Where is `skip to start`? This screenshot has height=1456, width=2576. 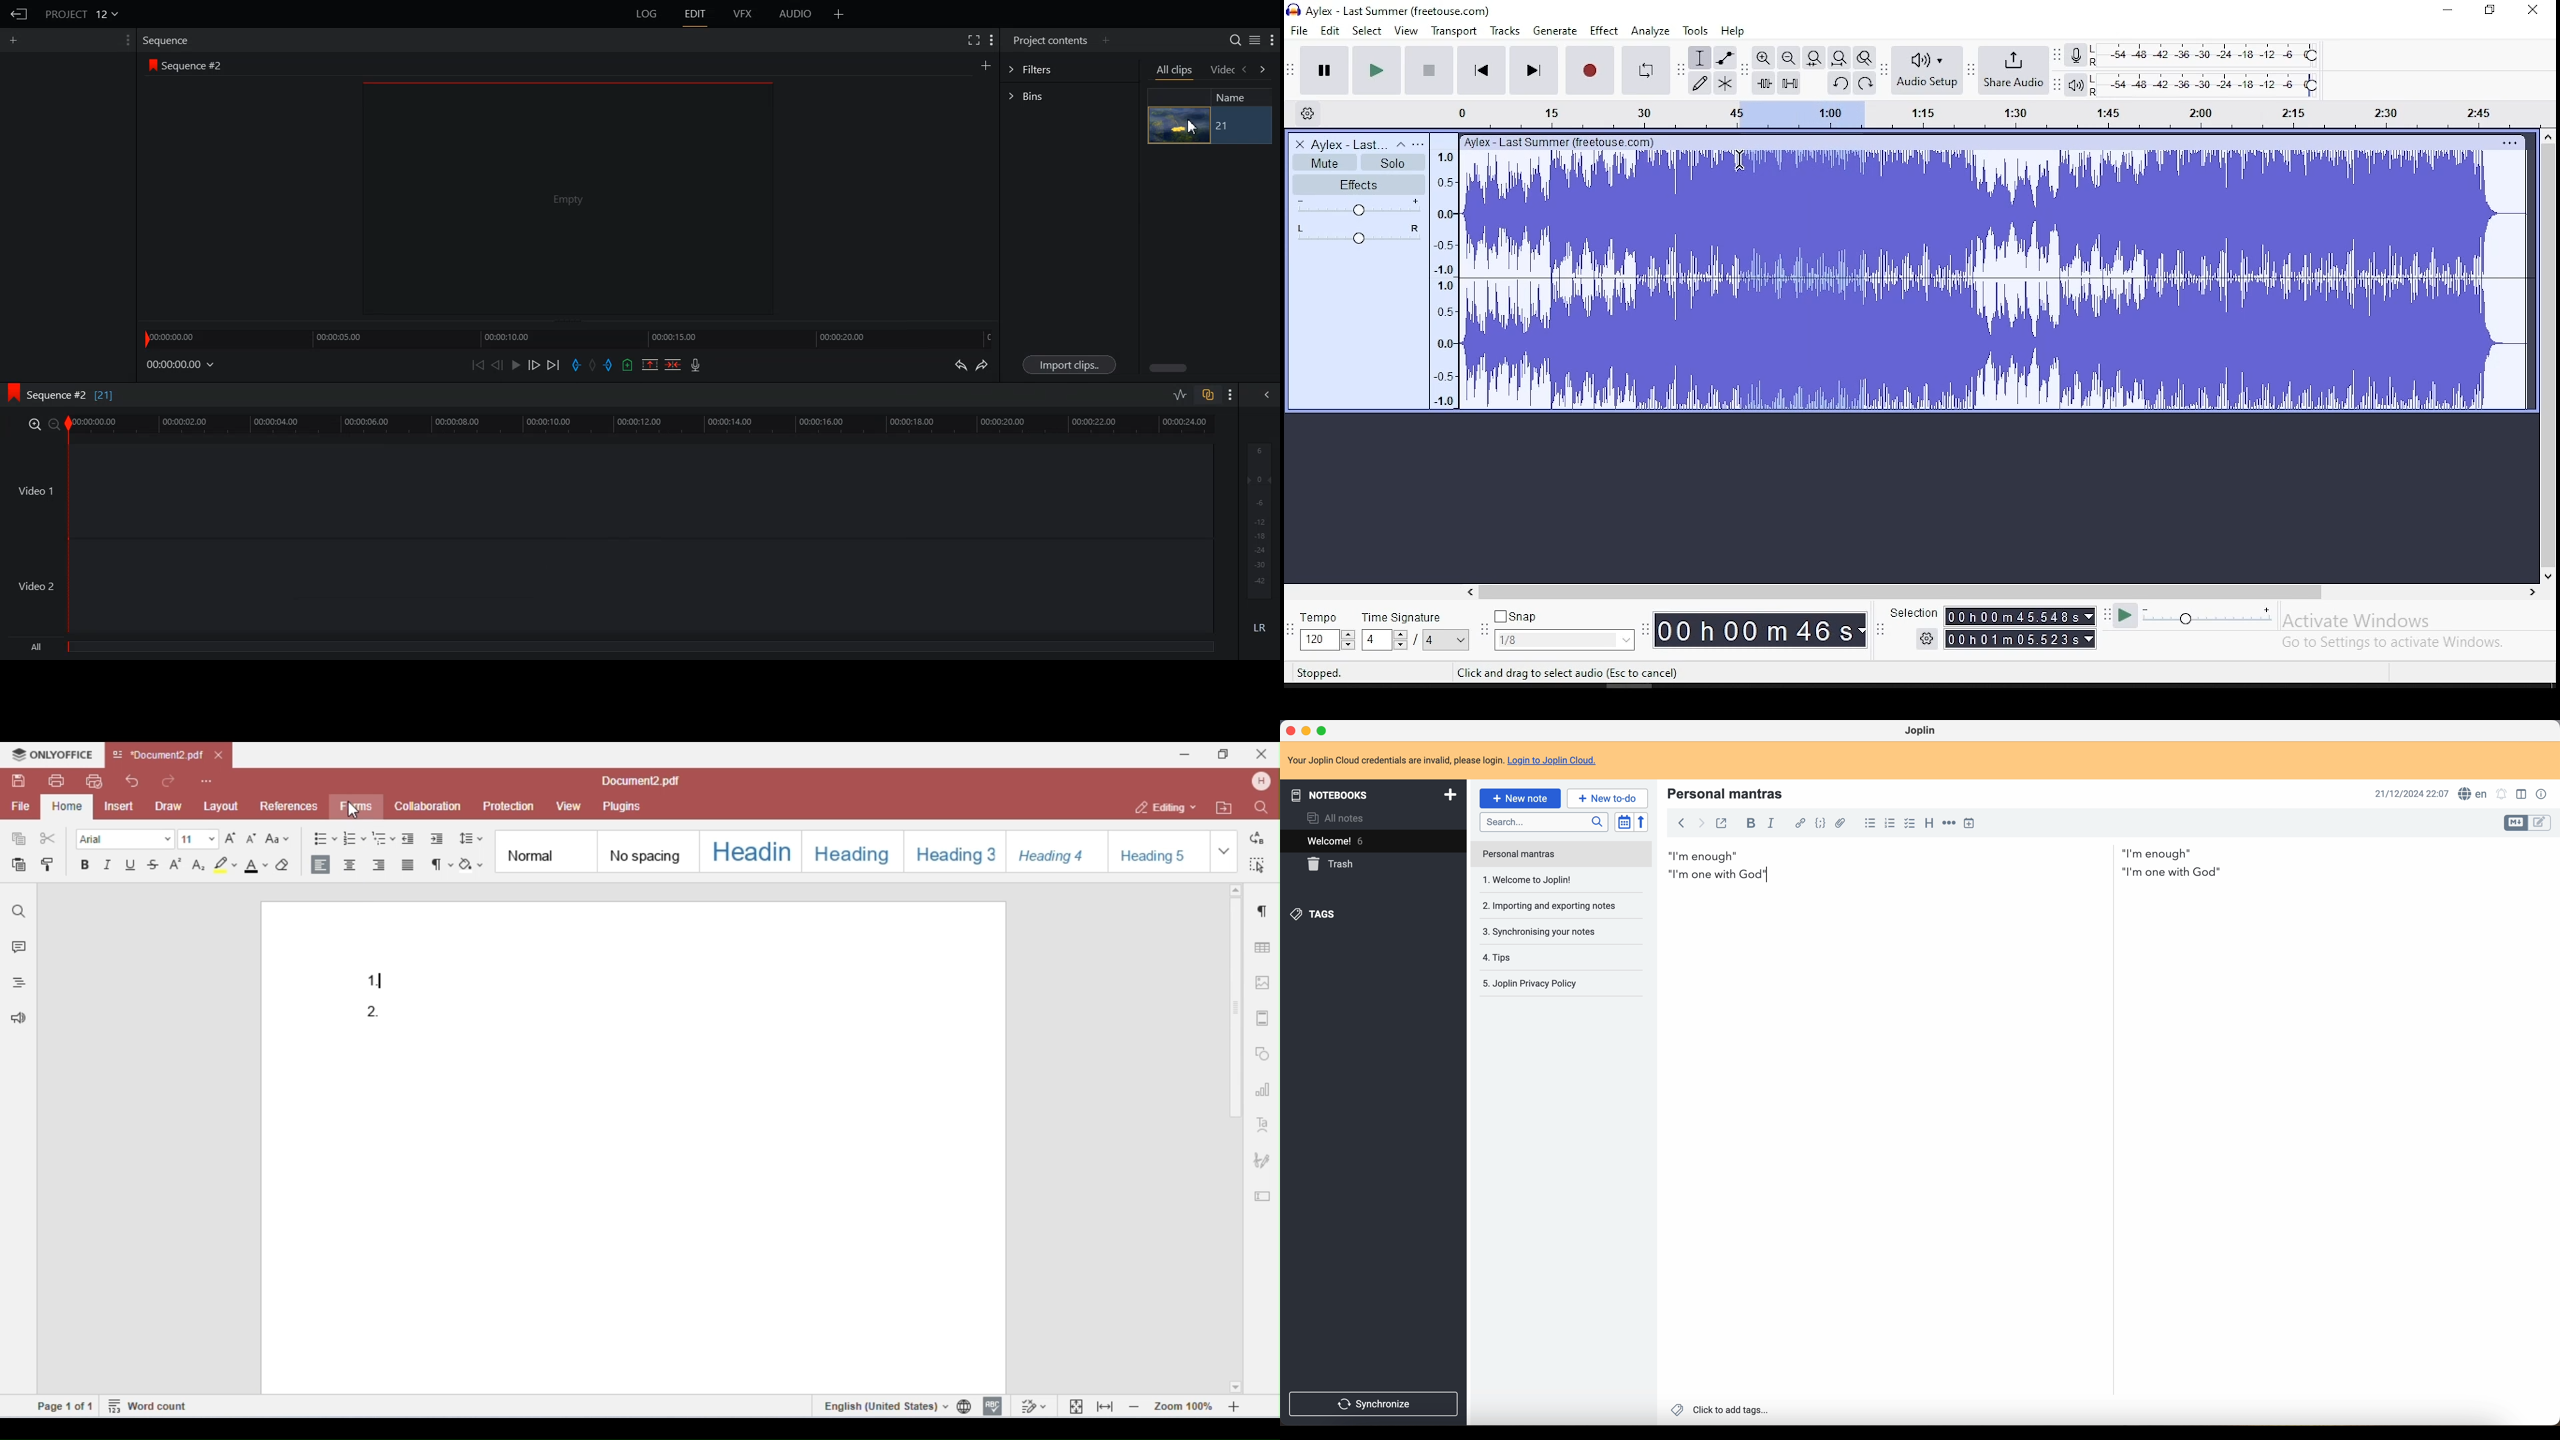
skip to start is located at coordinates (1481, 71).